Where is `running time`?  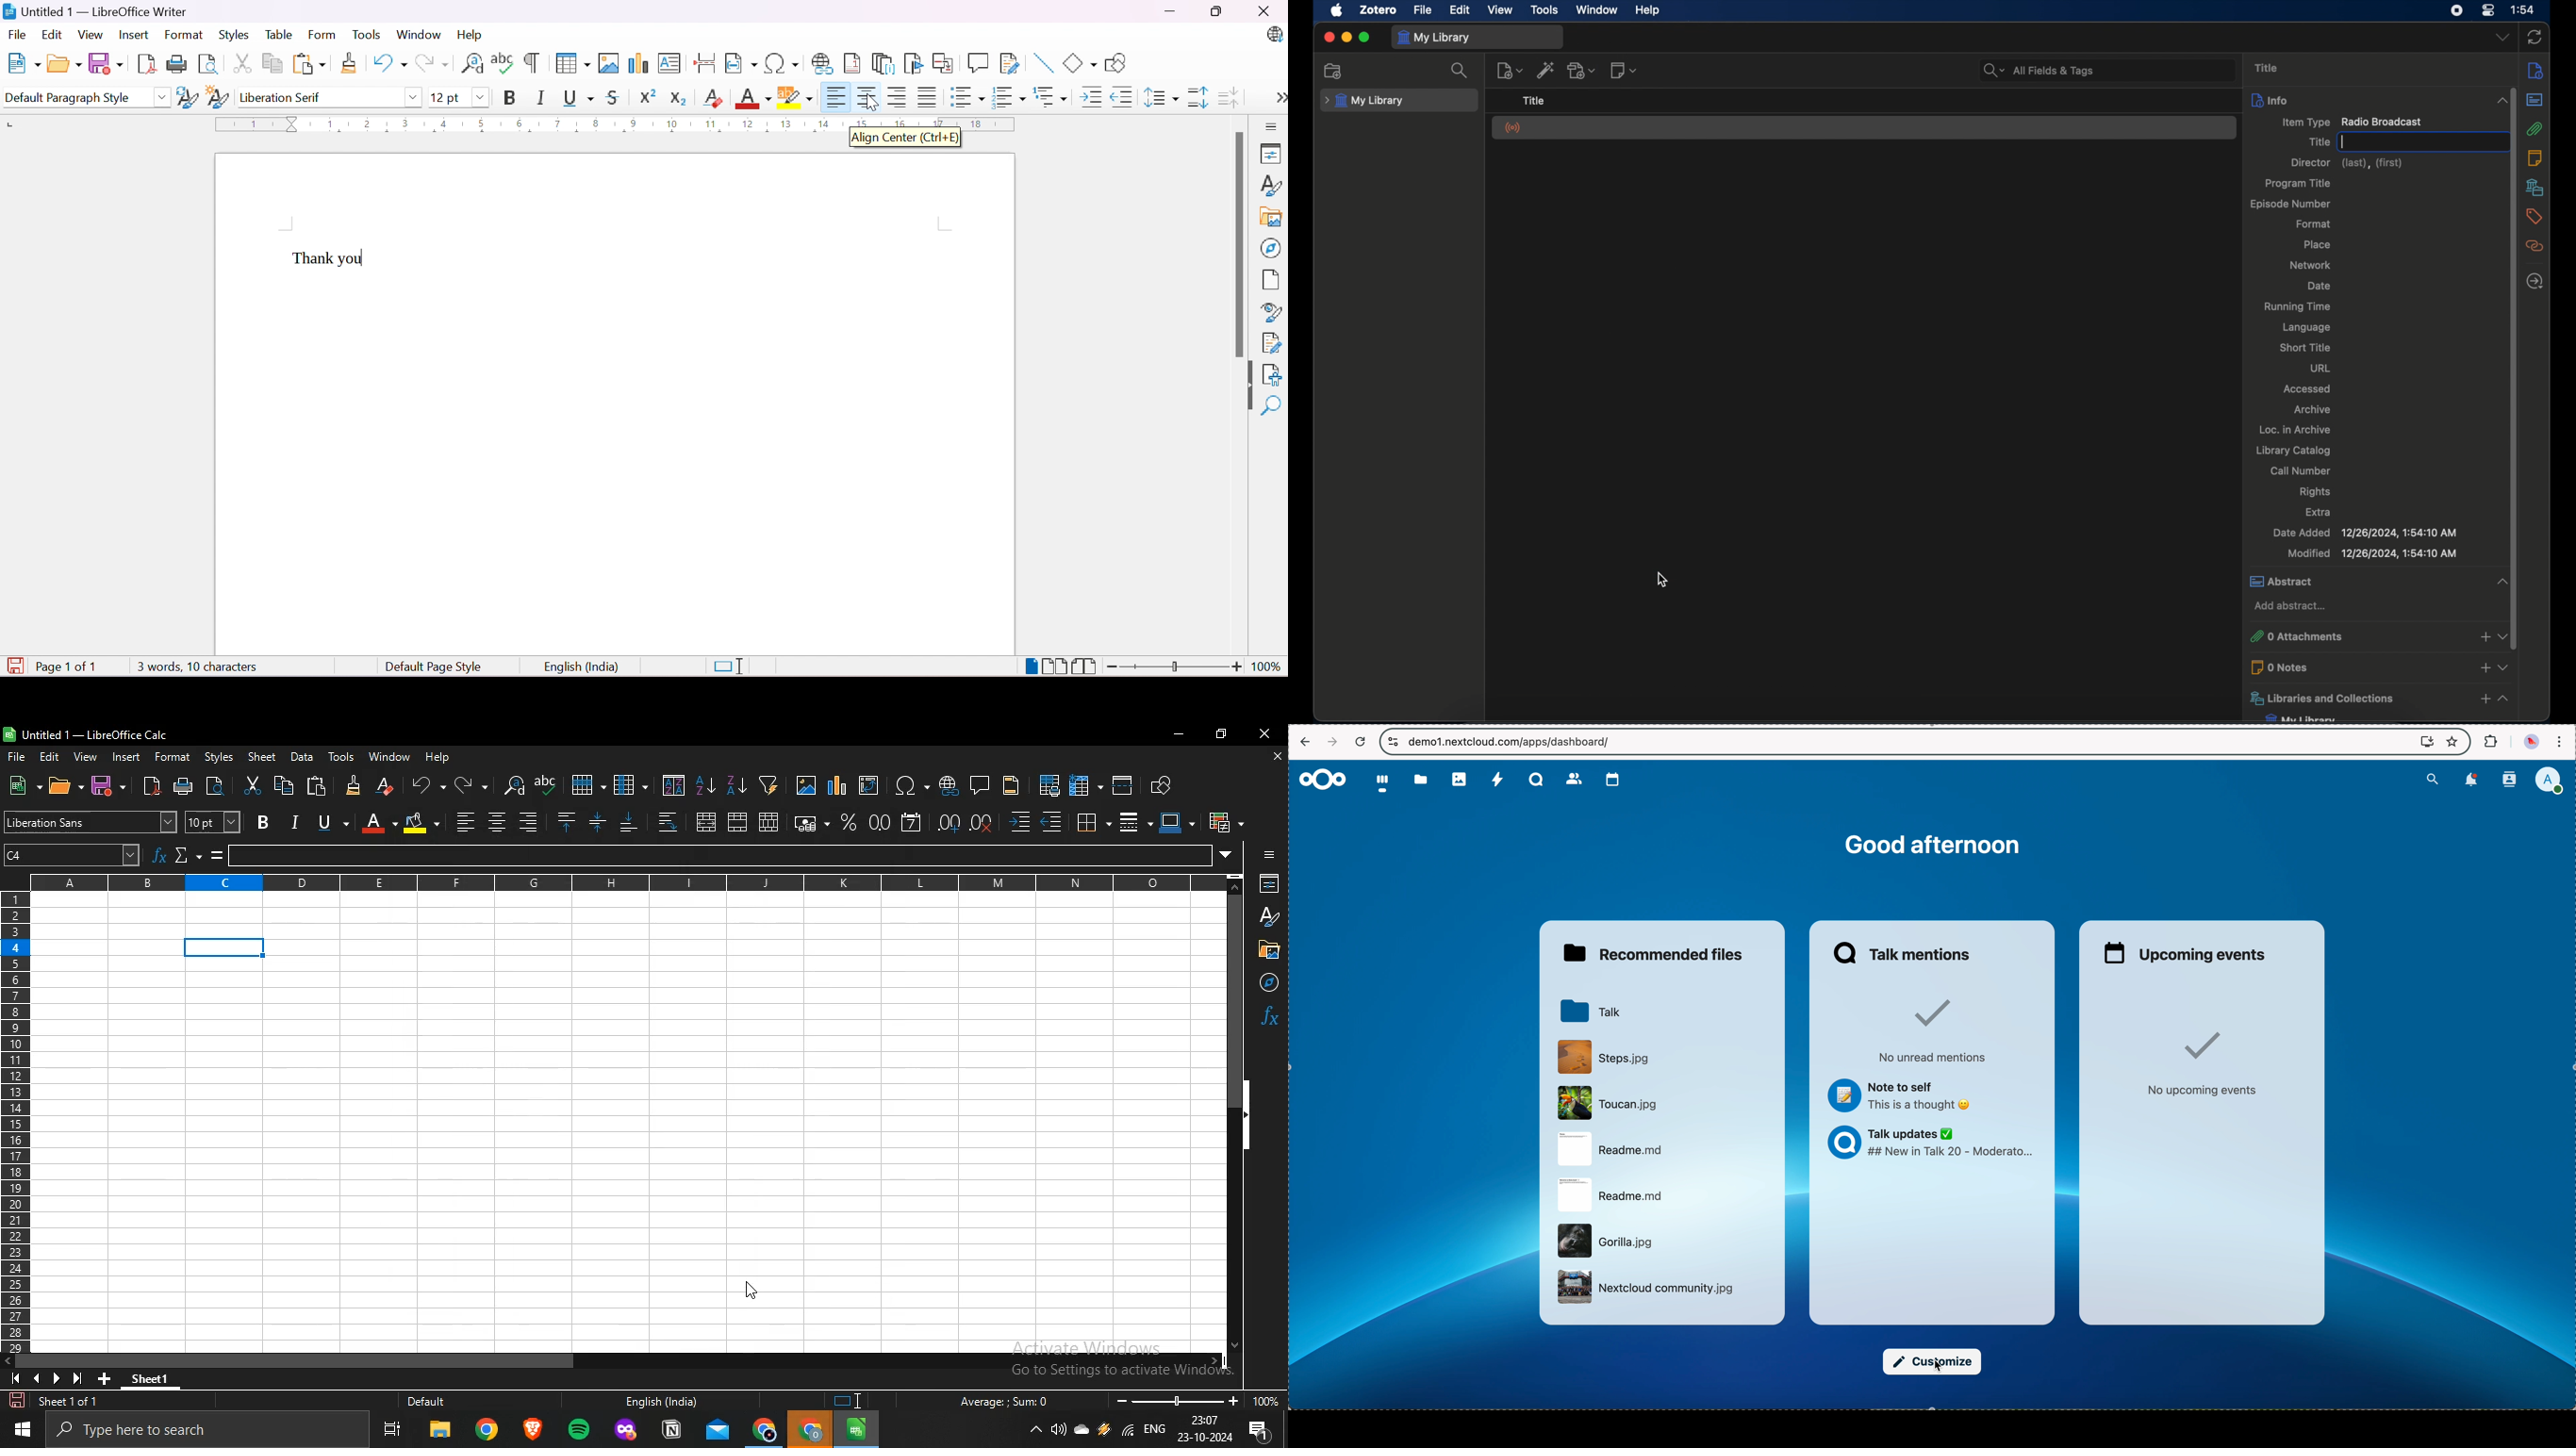 running time is located at coordinates (2297, 307).